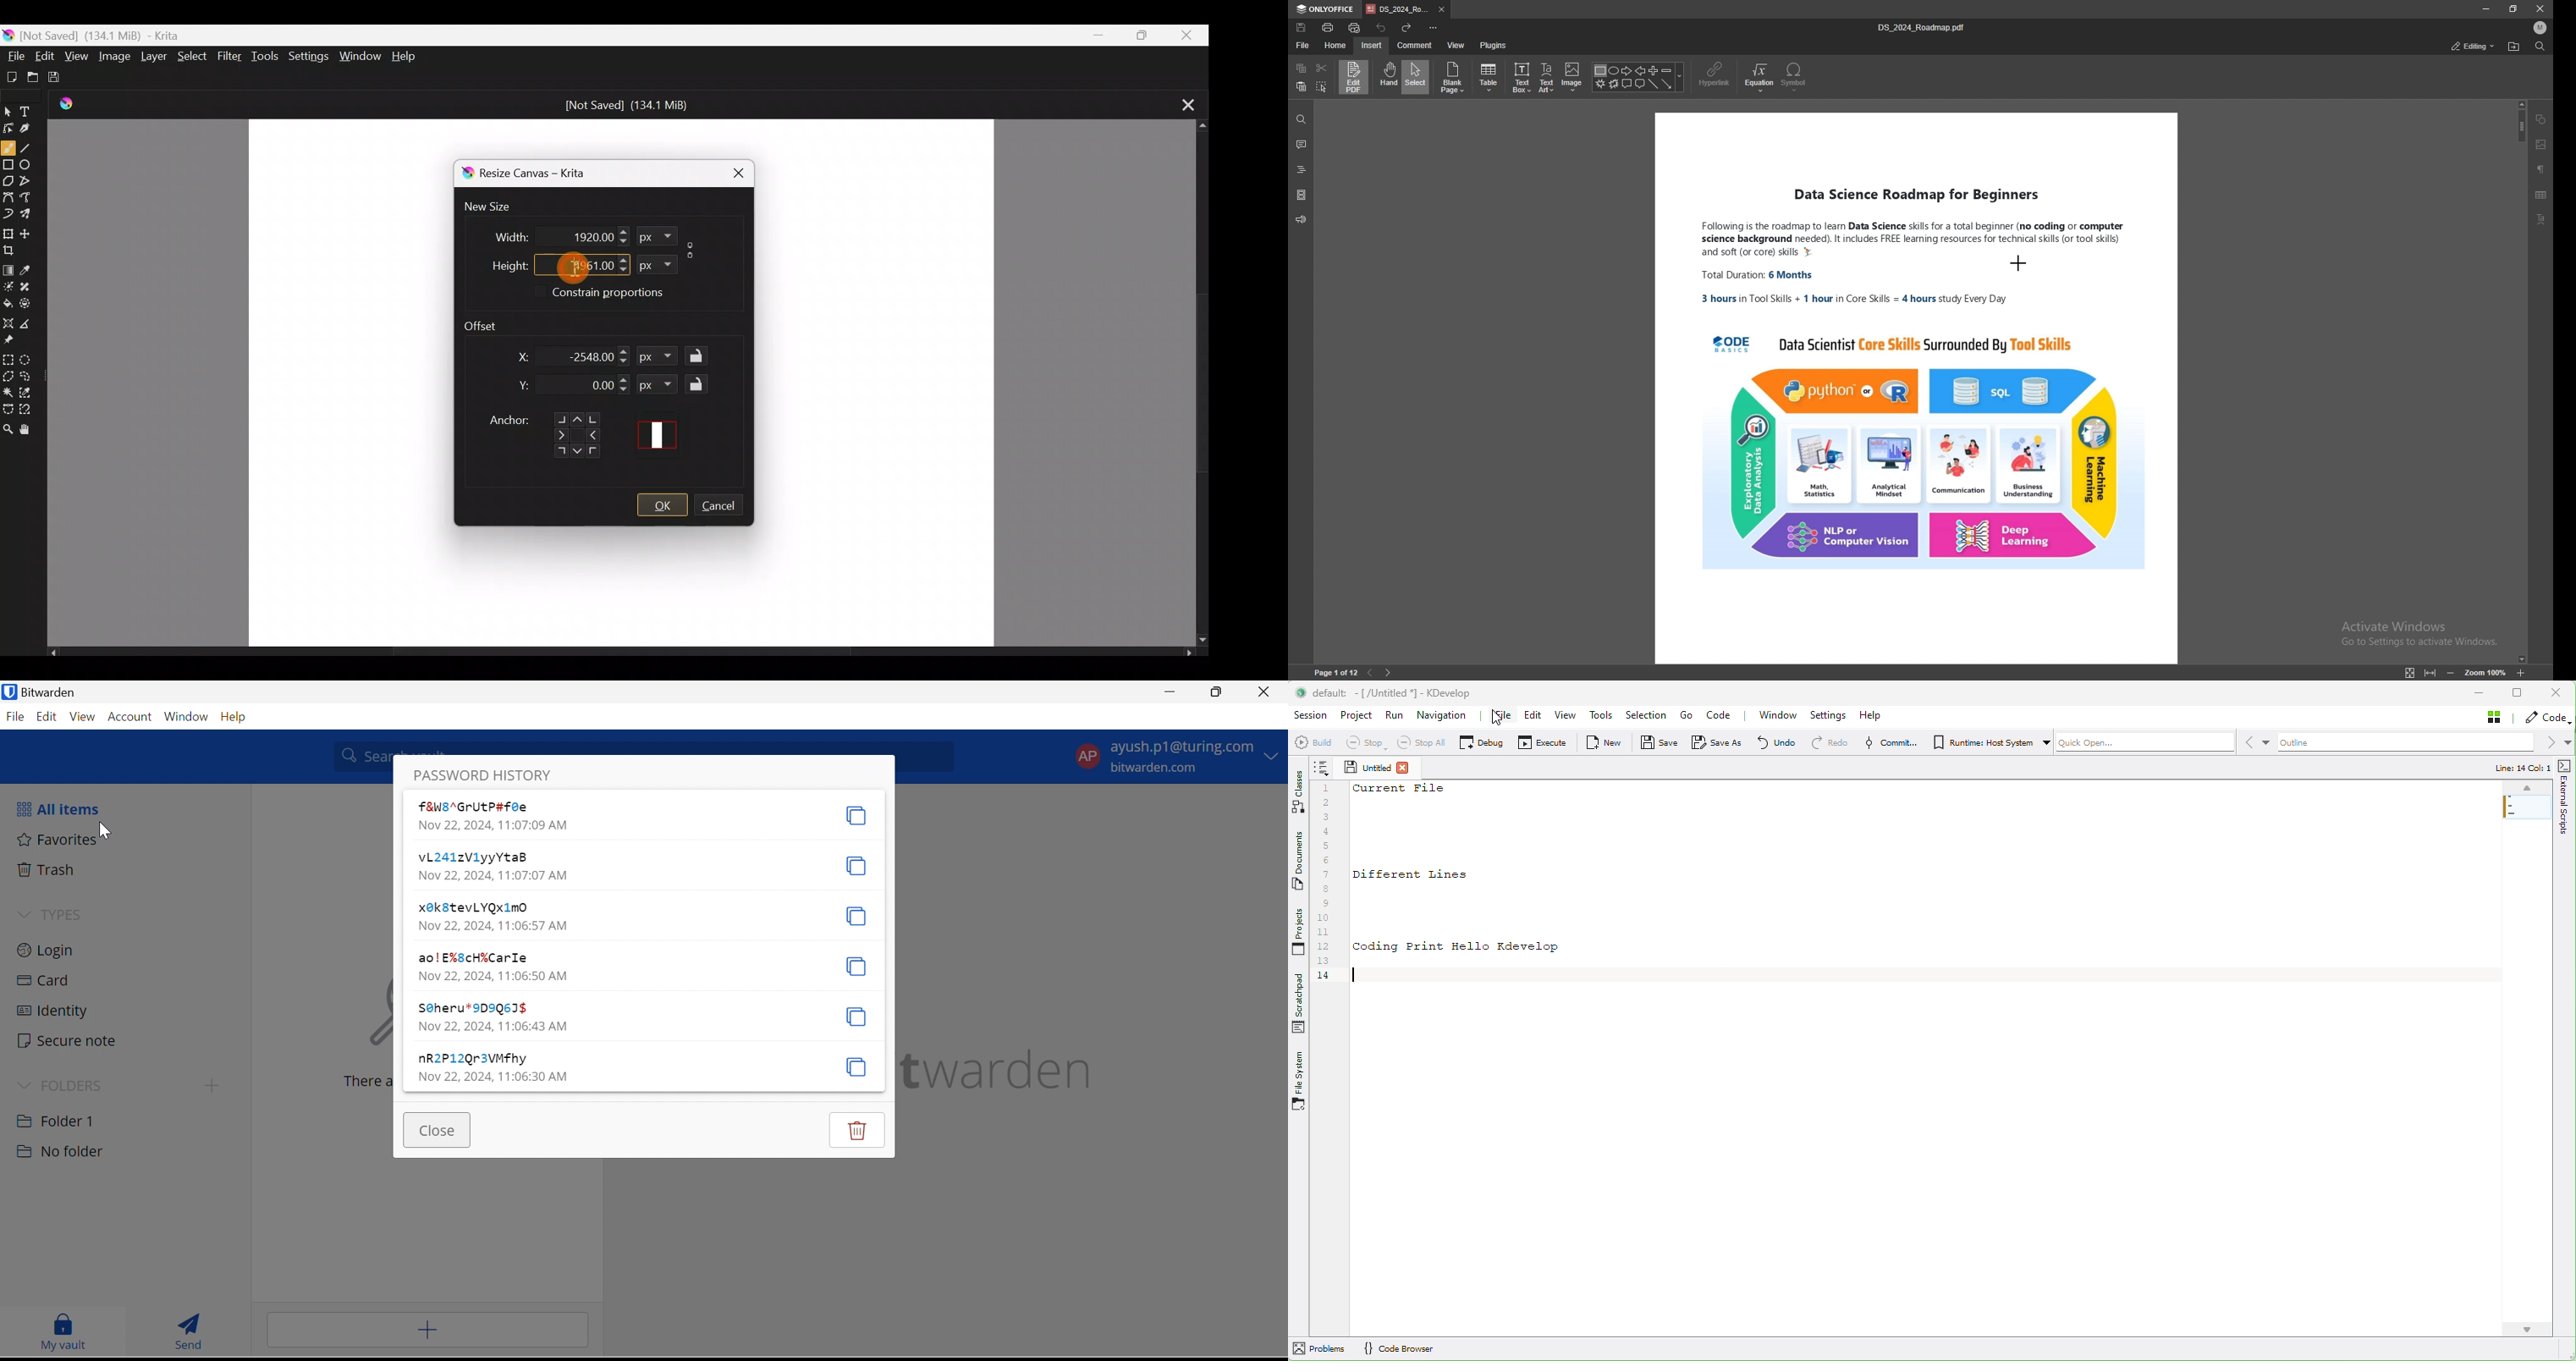  Describe the element at coordinates (1717, 75) in the screenshot. I see `hyperlink` at that location.